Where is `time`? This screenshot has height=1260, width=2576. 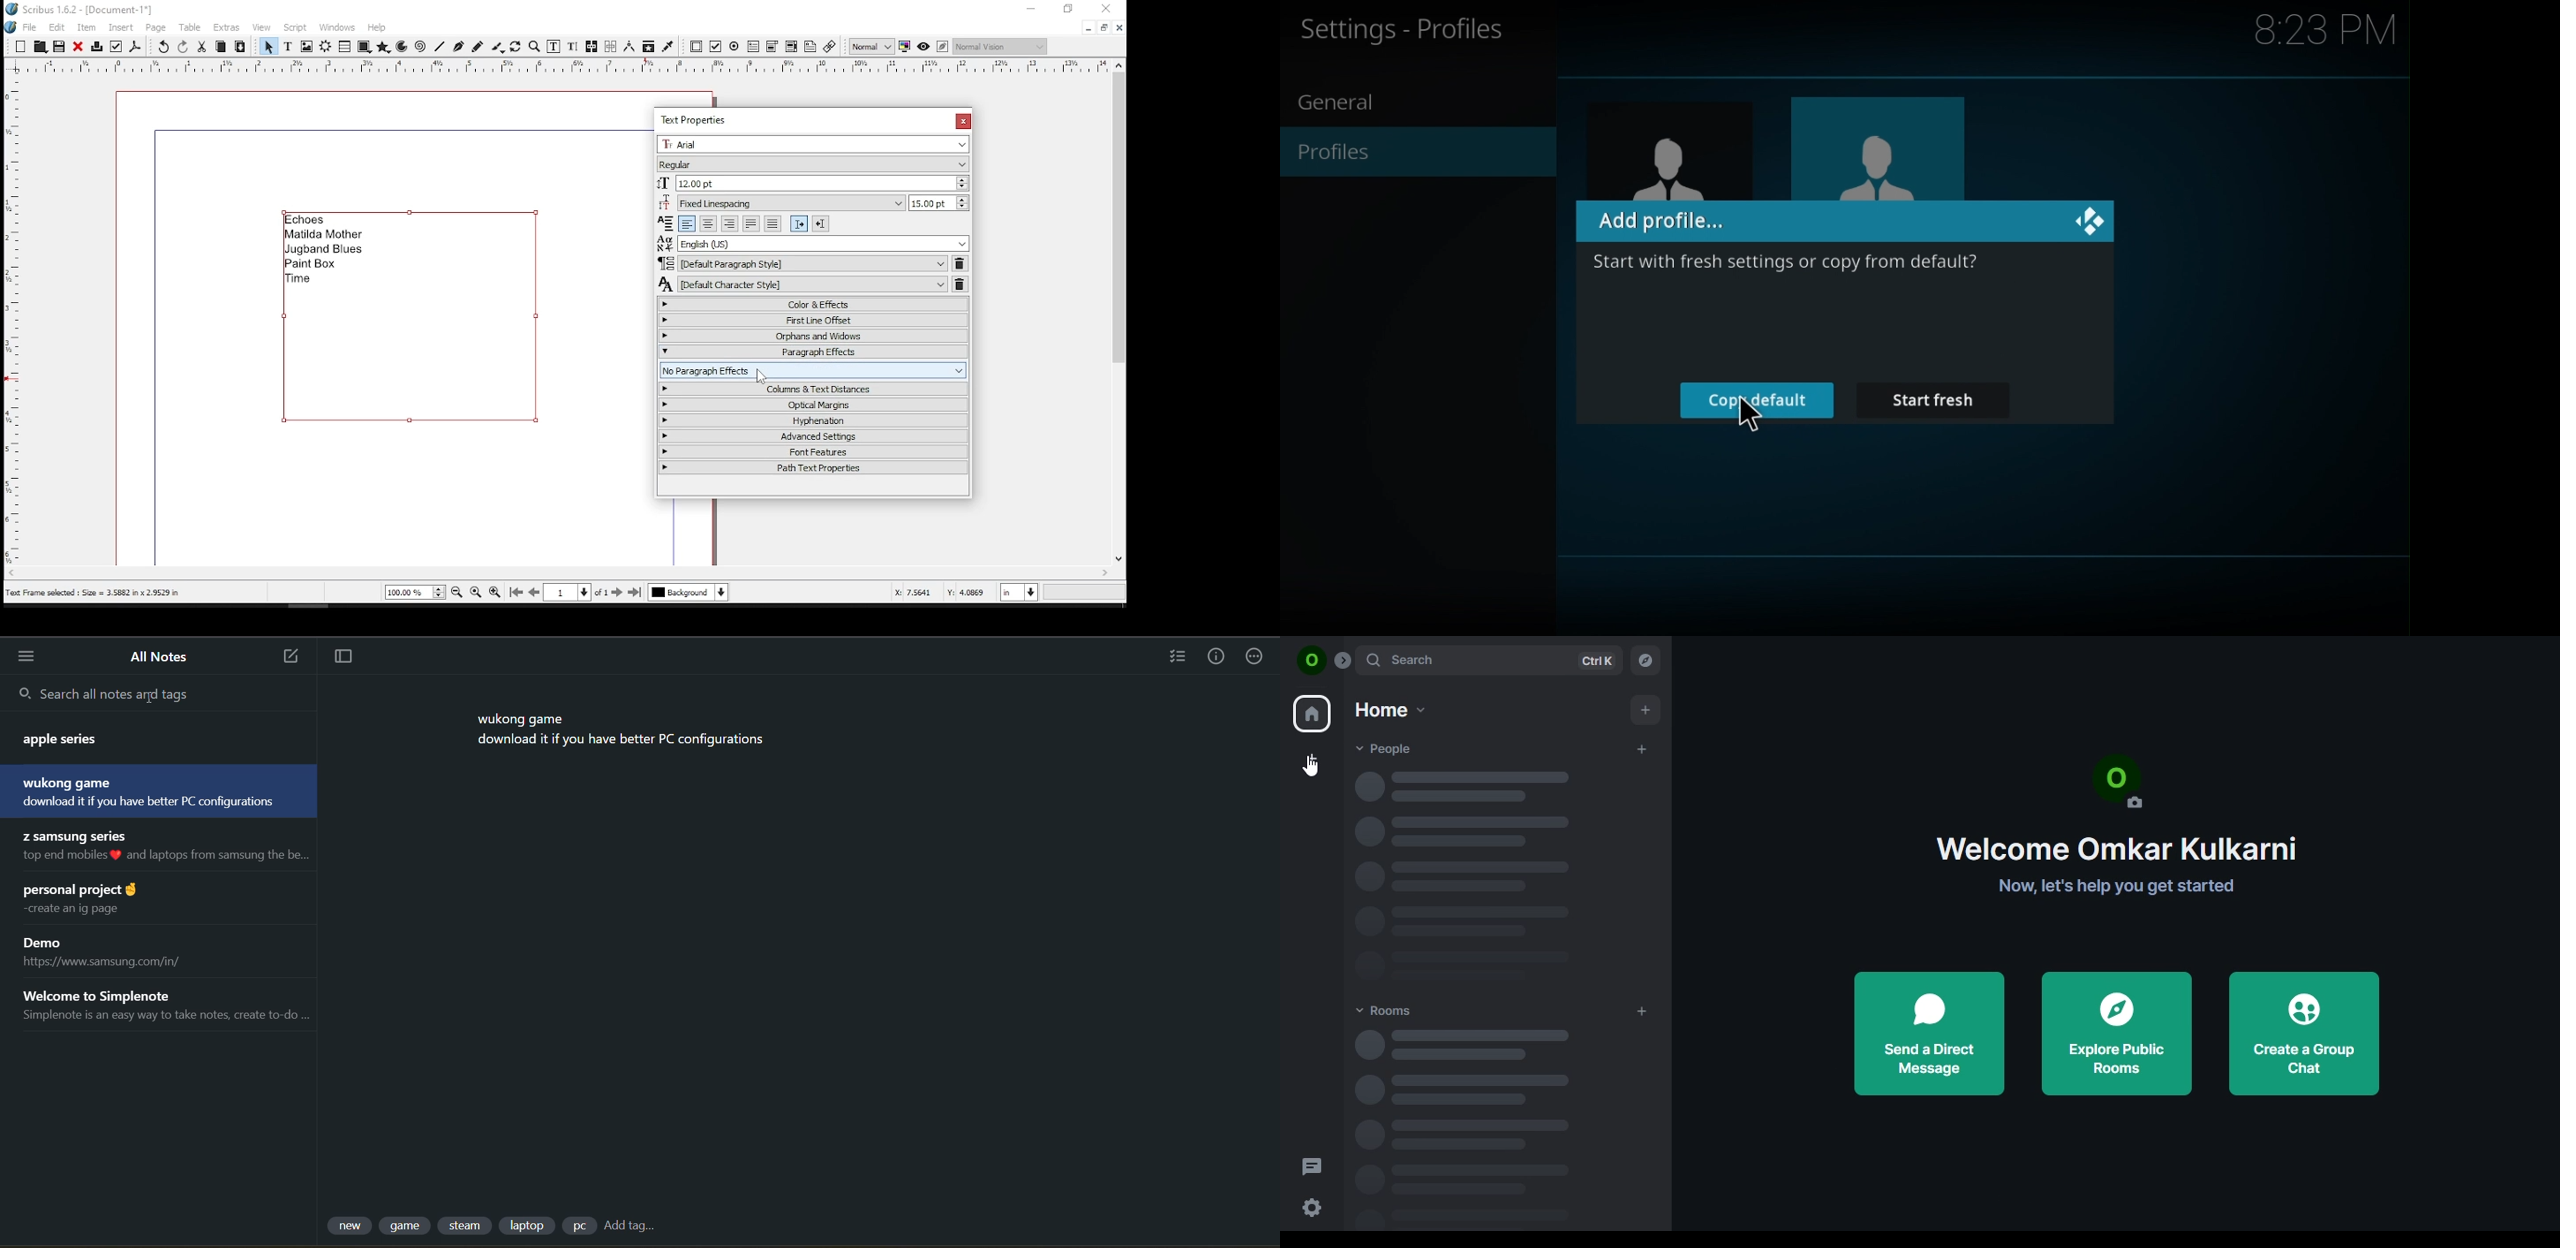
time is located at coordinates (2324, 36).